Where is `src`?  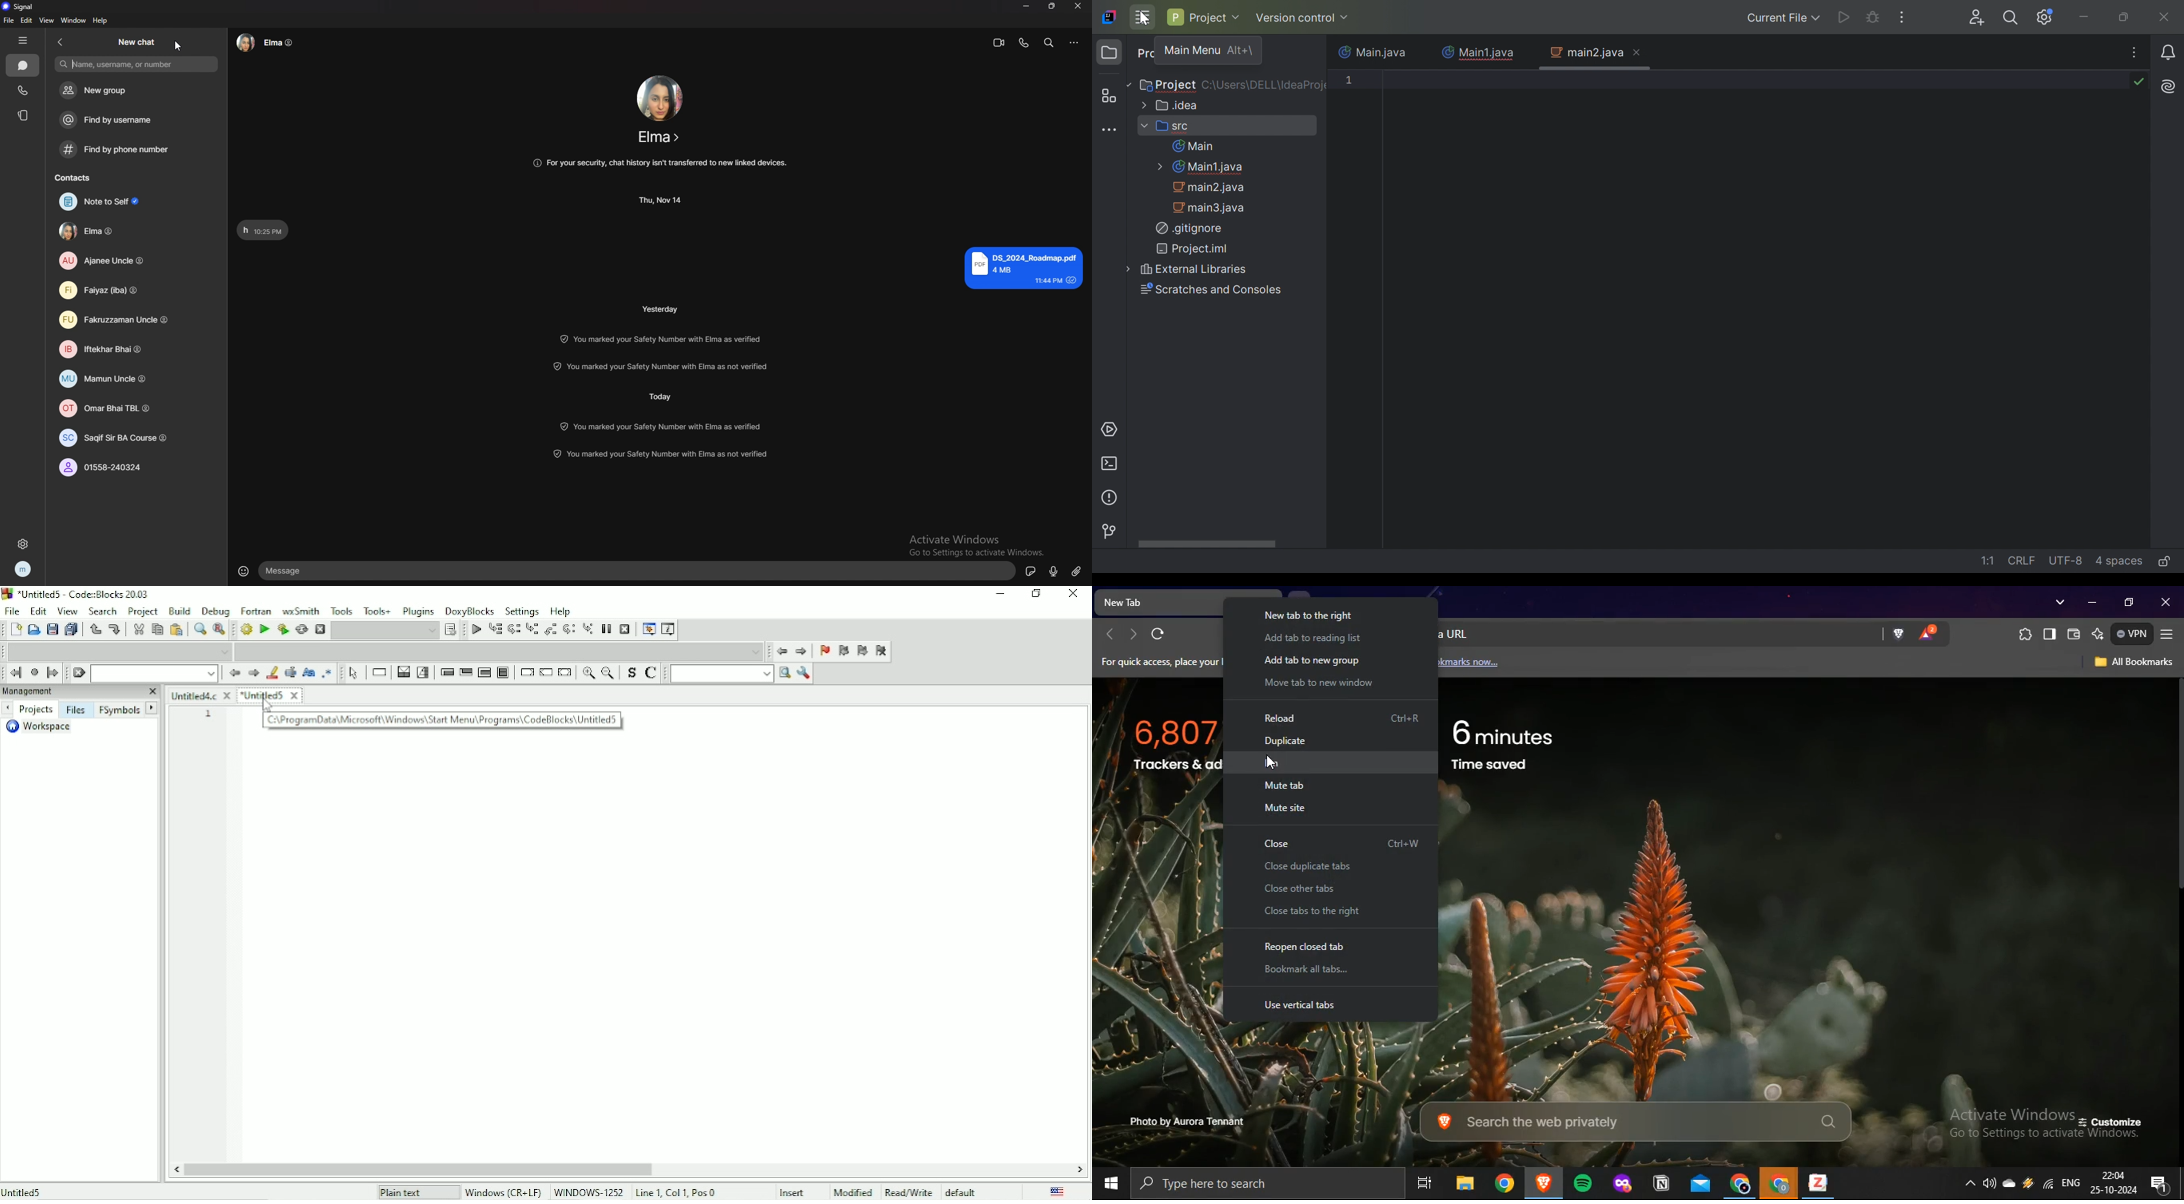
src is located at coordinates (1164, 127).